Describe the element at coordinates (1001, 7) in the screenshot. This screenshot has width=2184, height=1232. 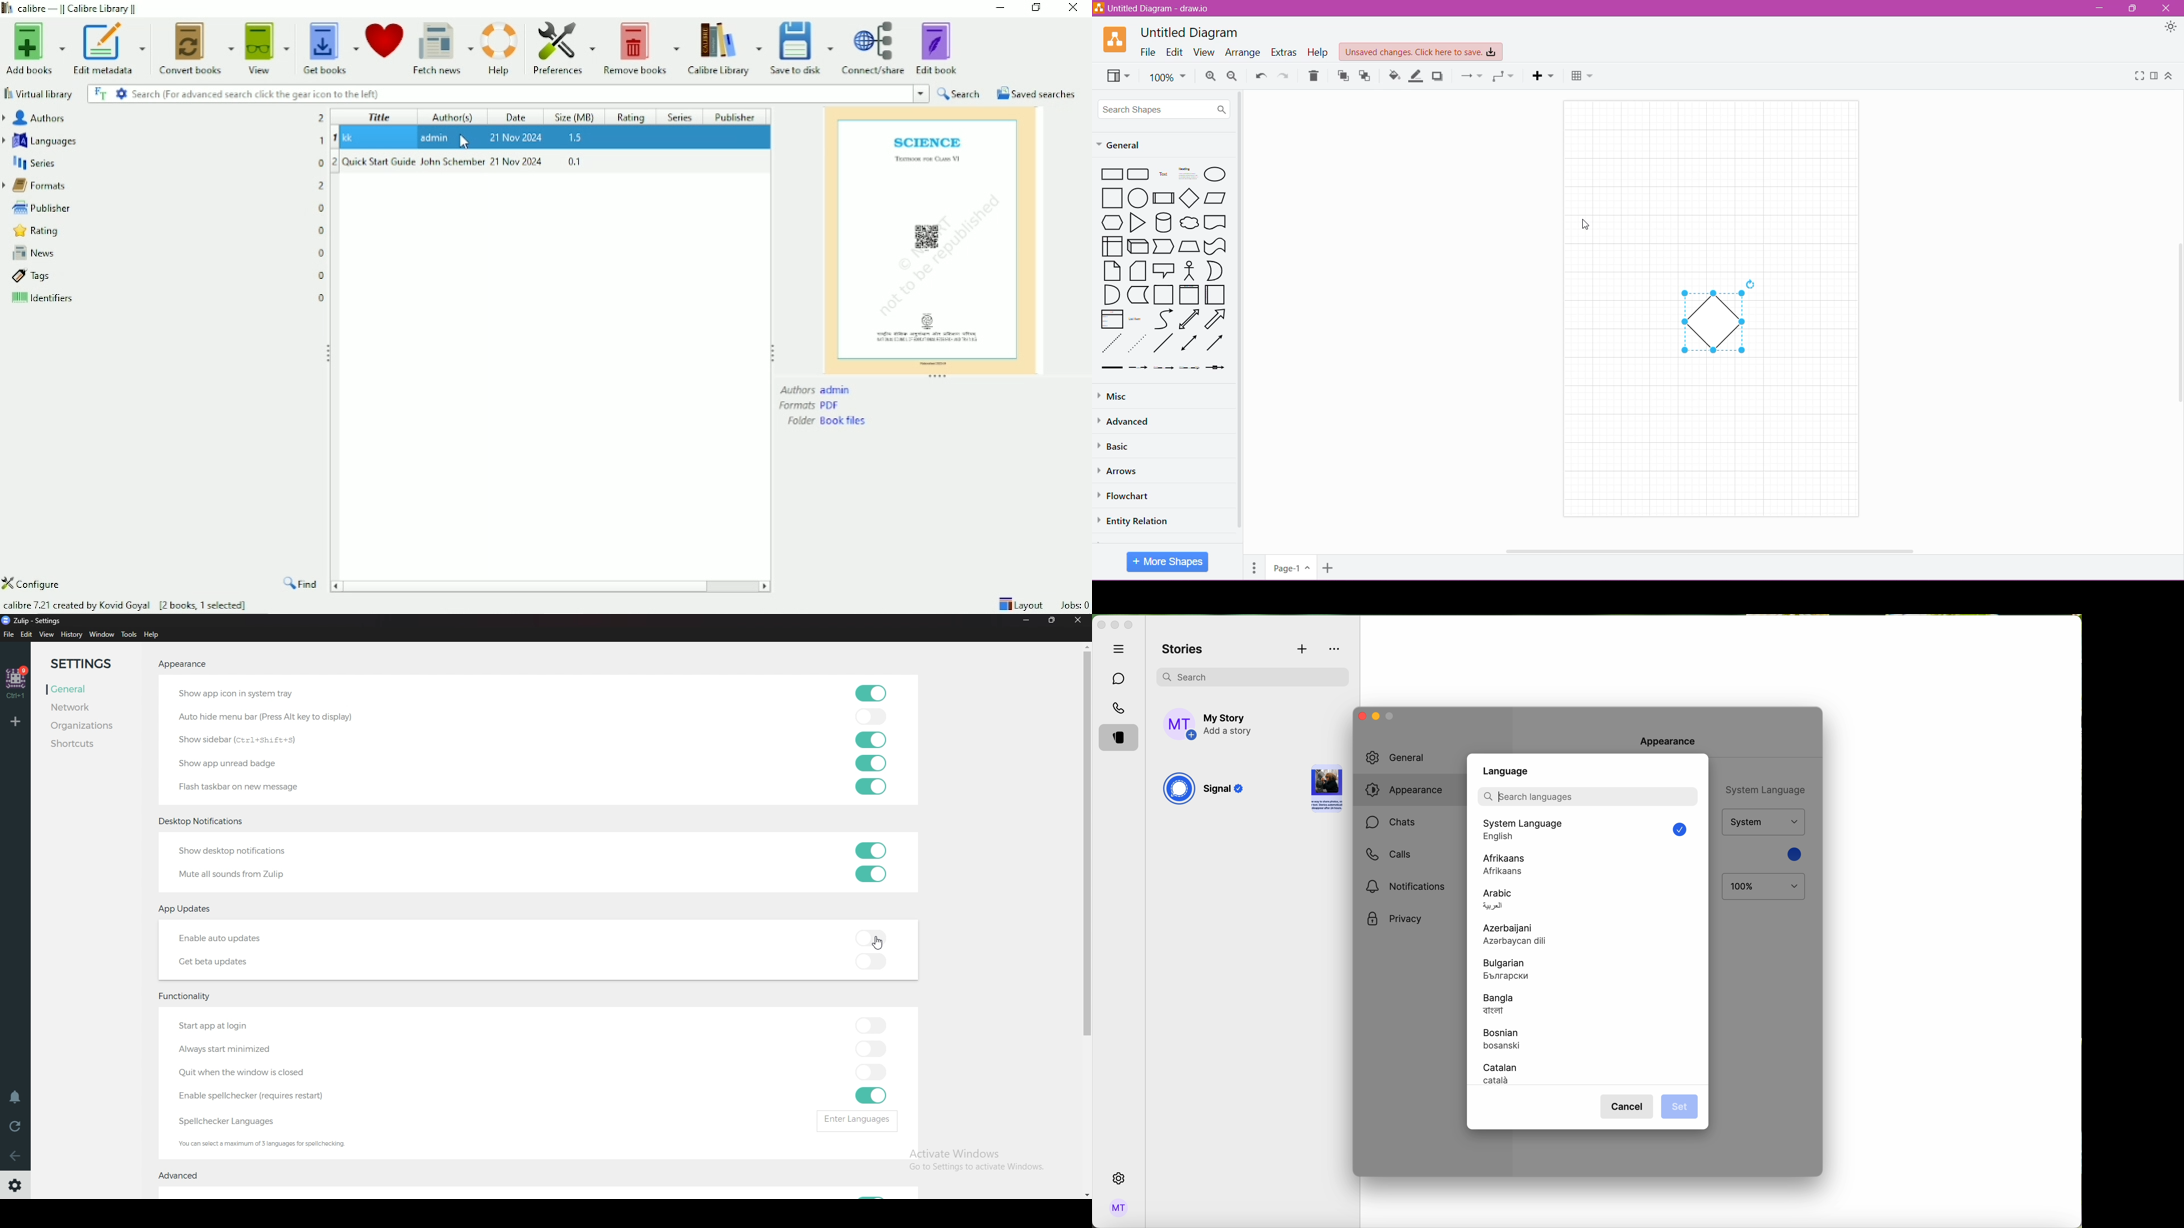
I see `Minimize` at that location.